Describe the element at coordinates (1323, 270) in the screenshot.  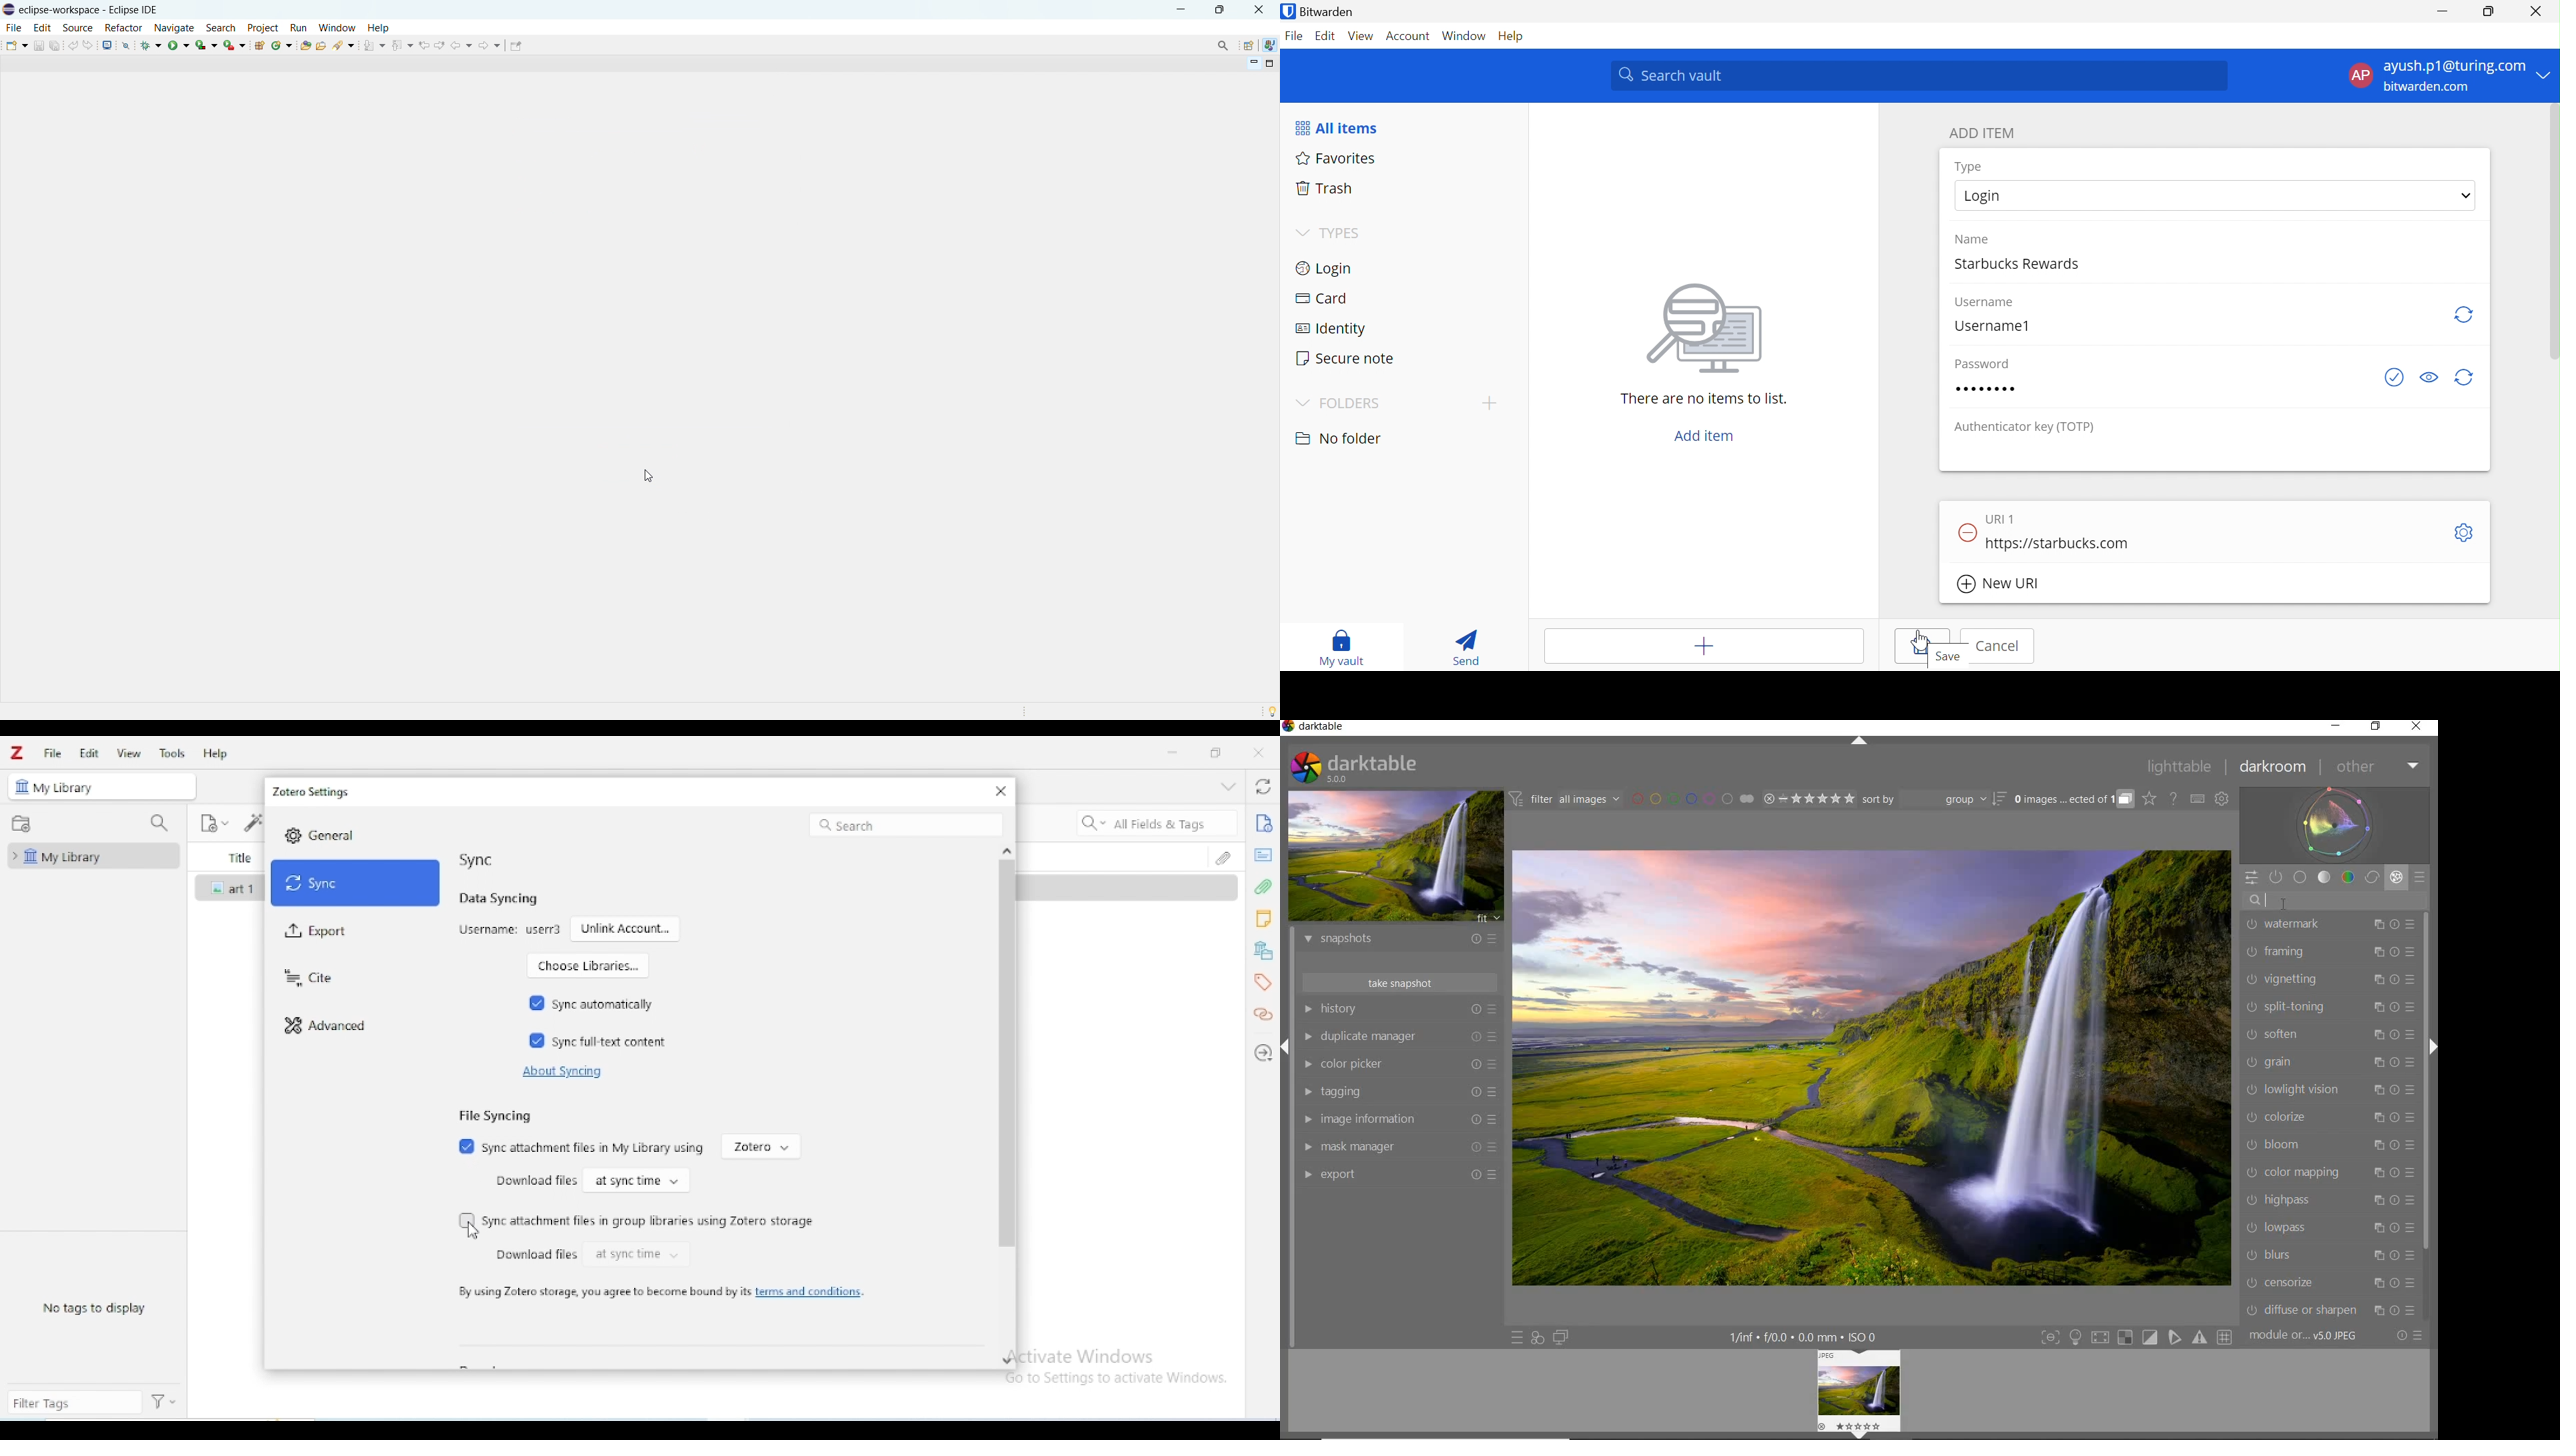
I see `Login` at that location.